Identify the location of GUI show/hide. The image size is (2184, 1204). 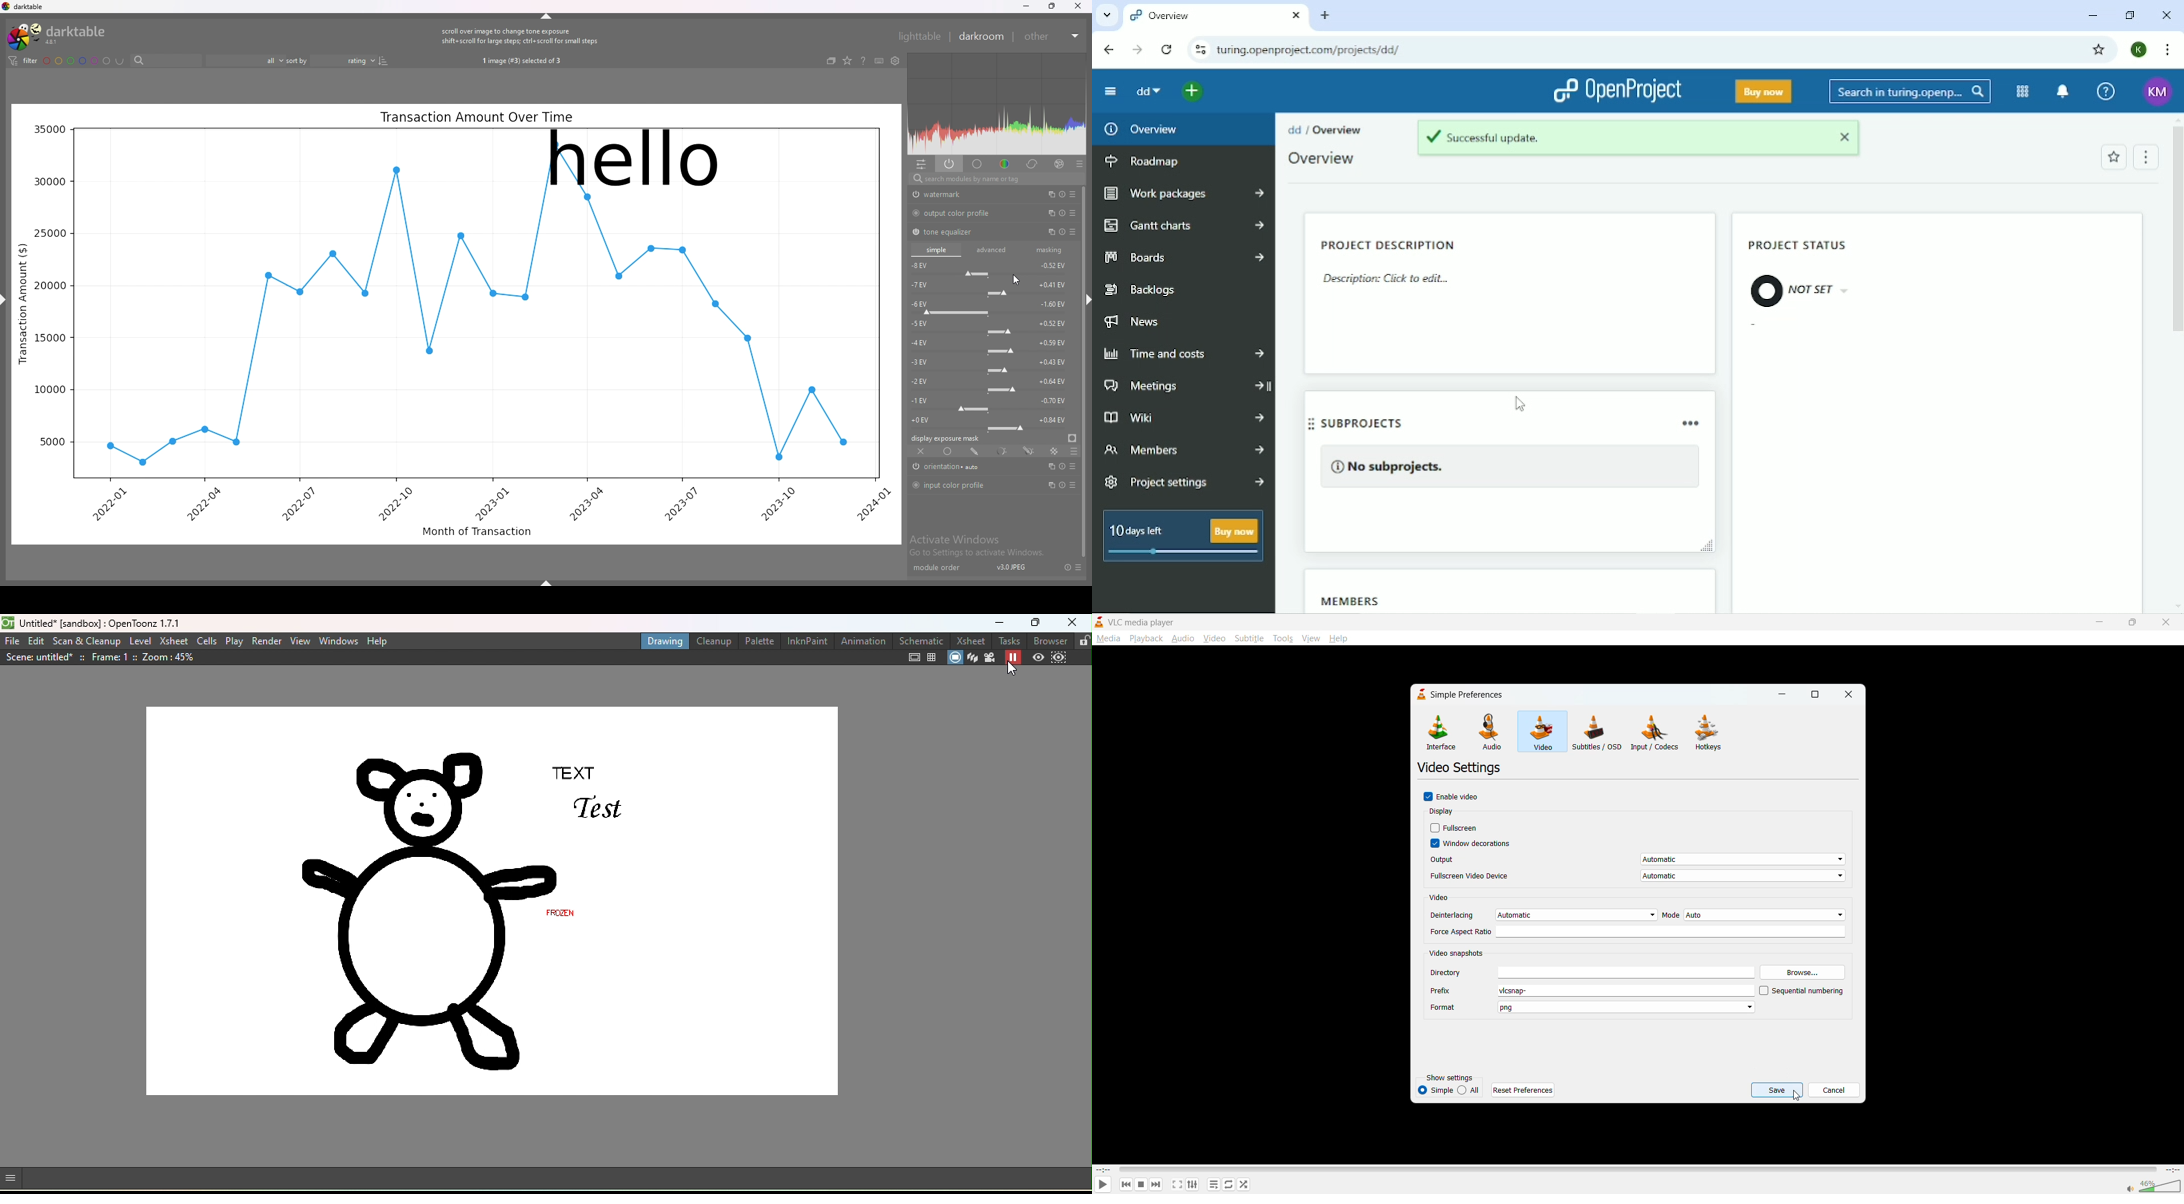
(27, 1177).